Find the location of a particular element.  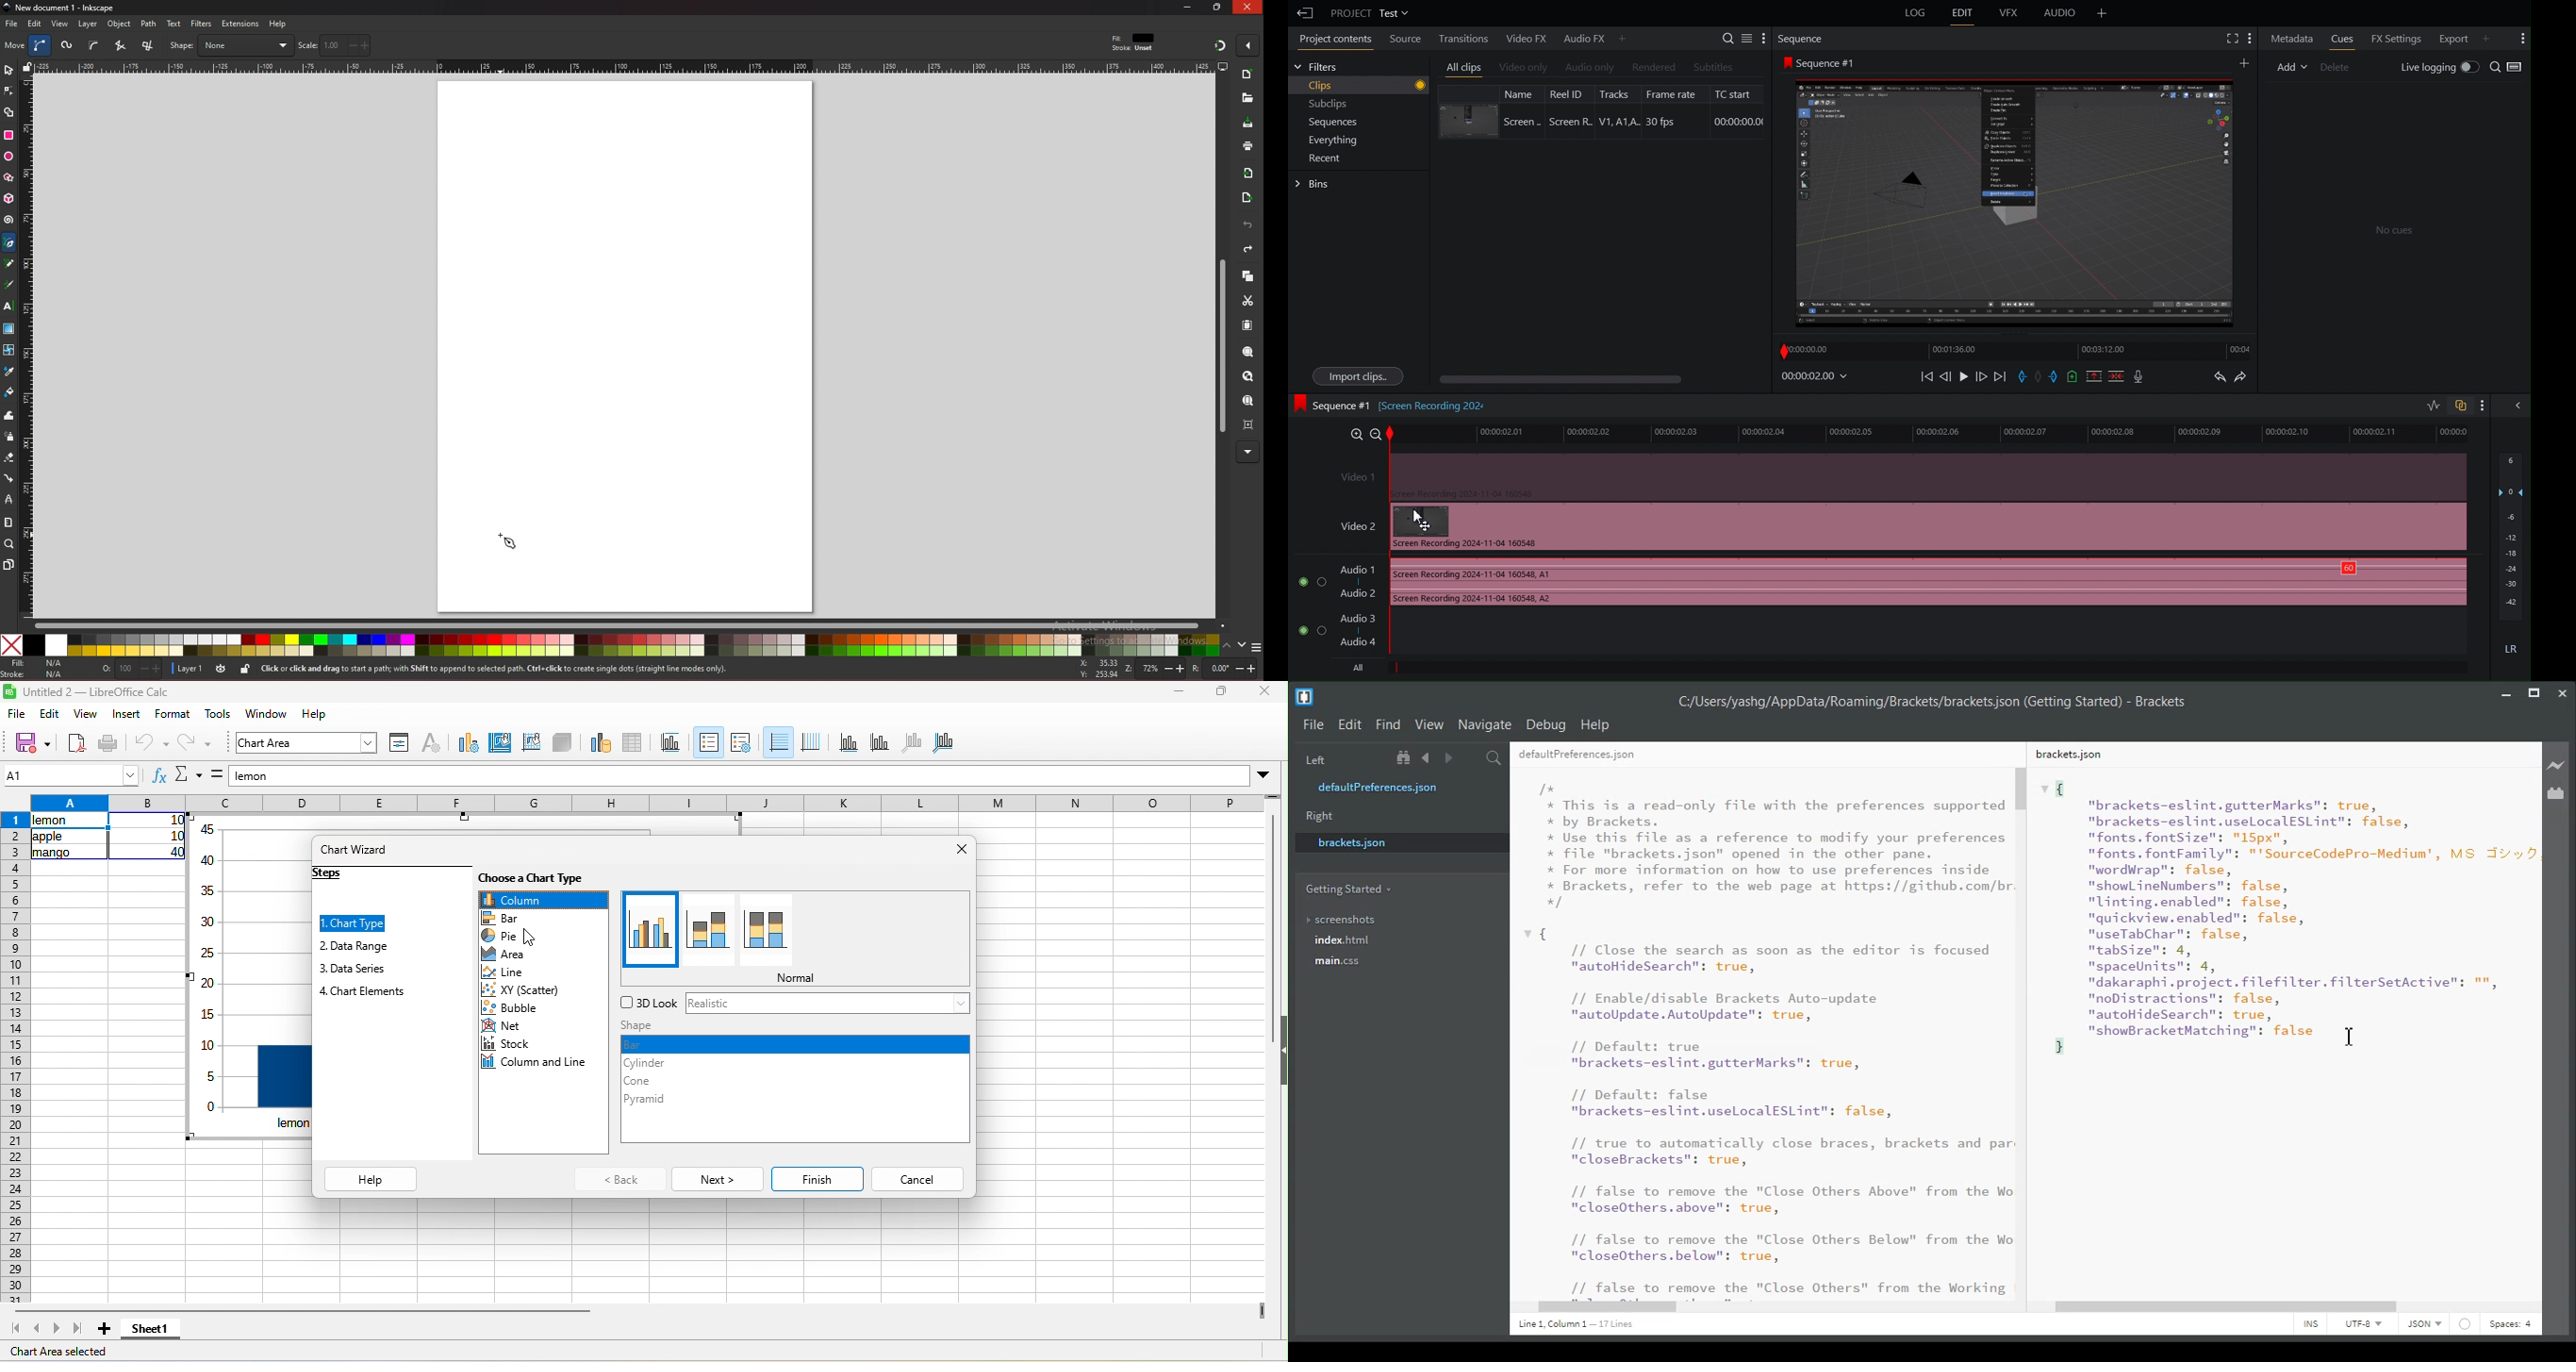

minimize is located at coordinates (1176, 692).